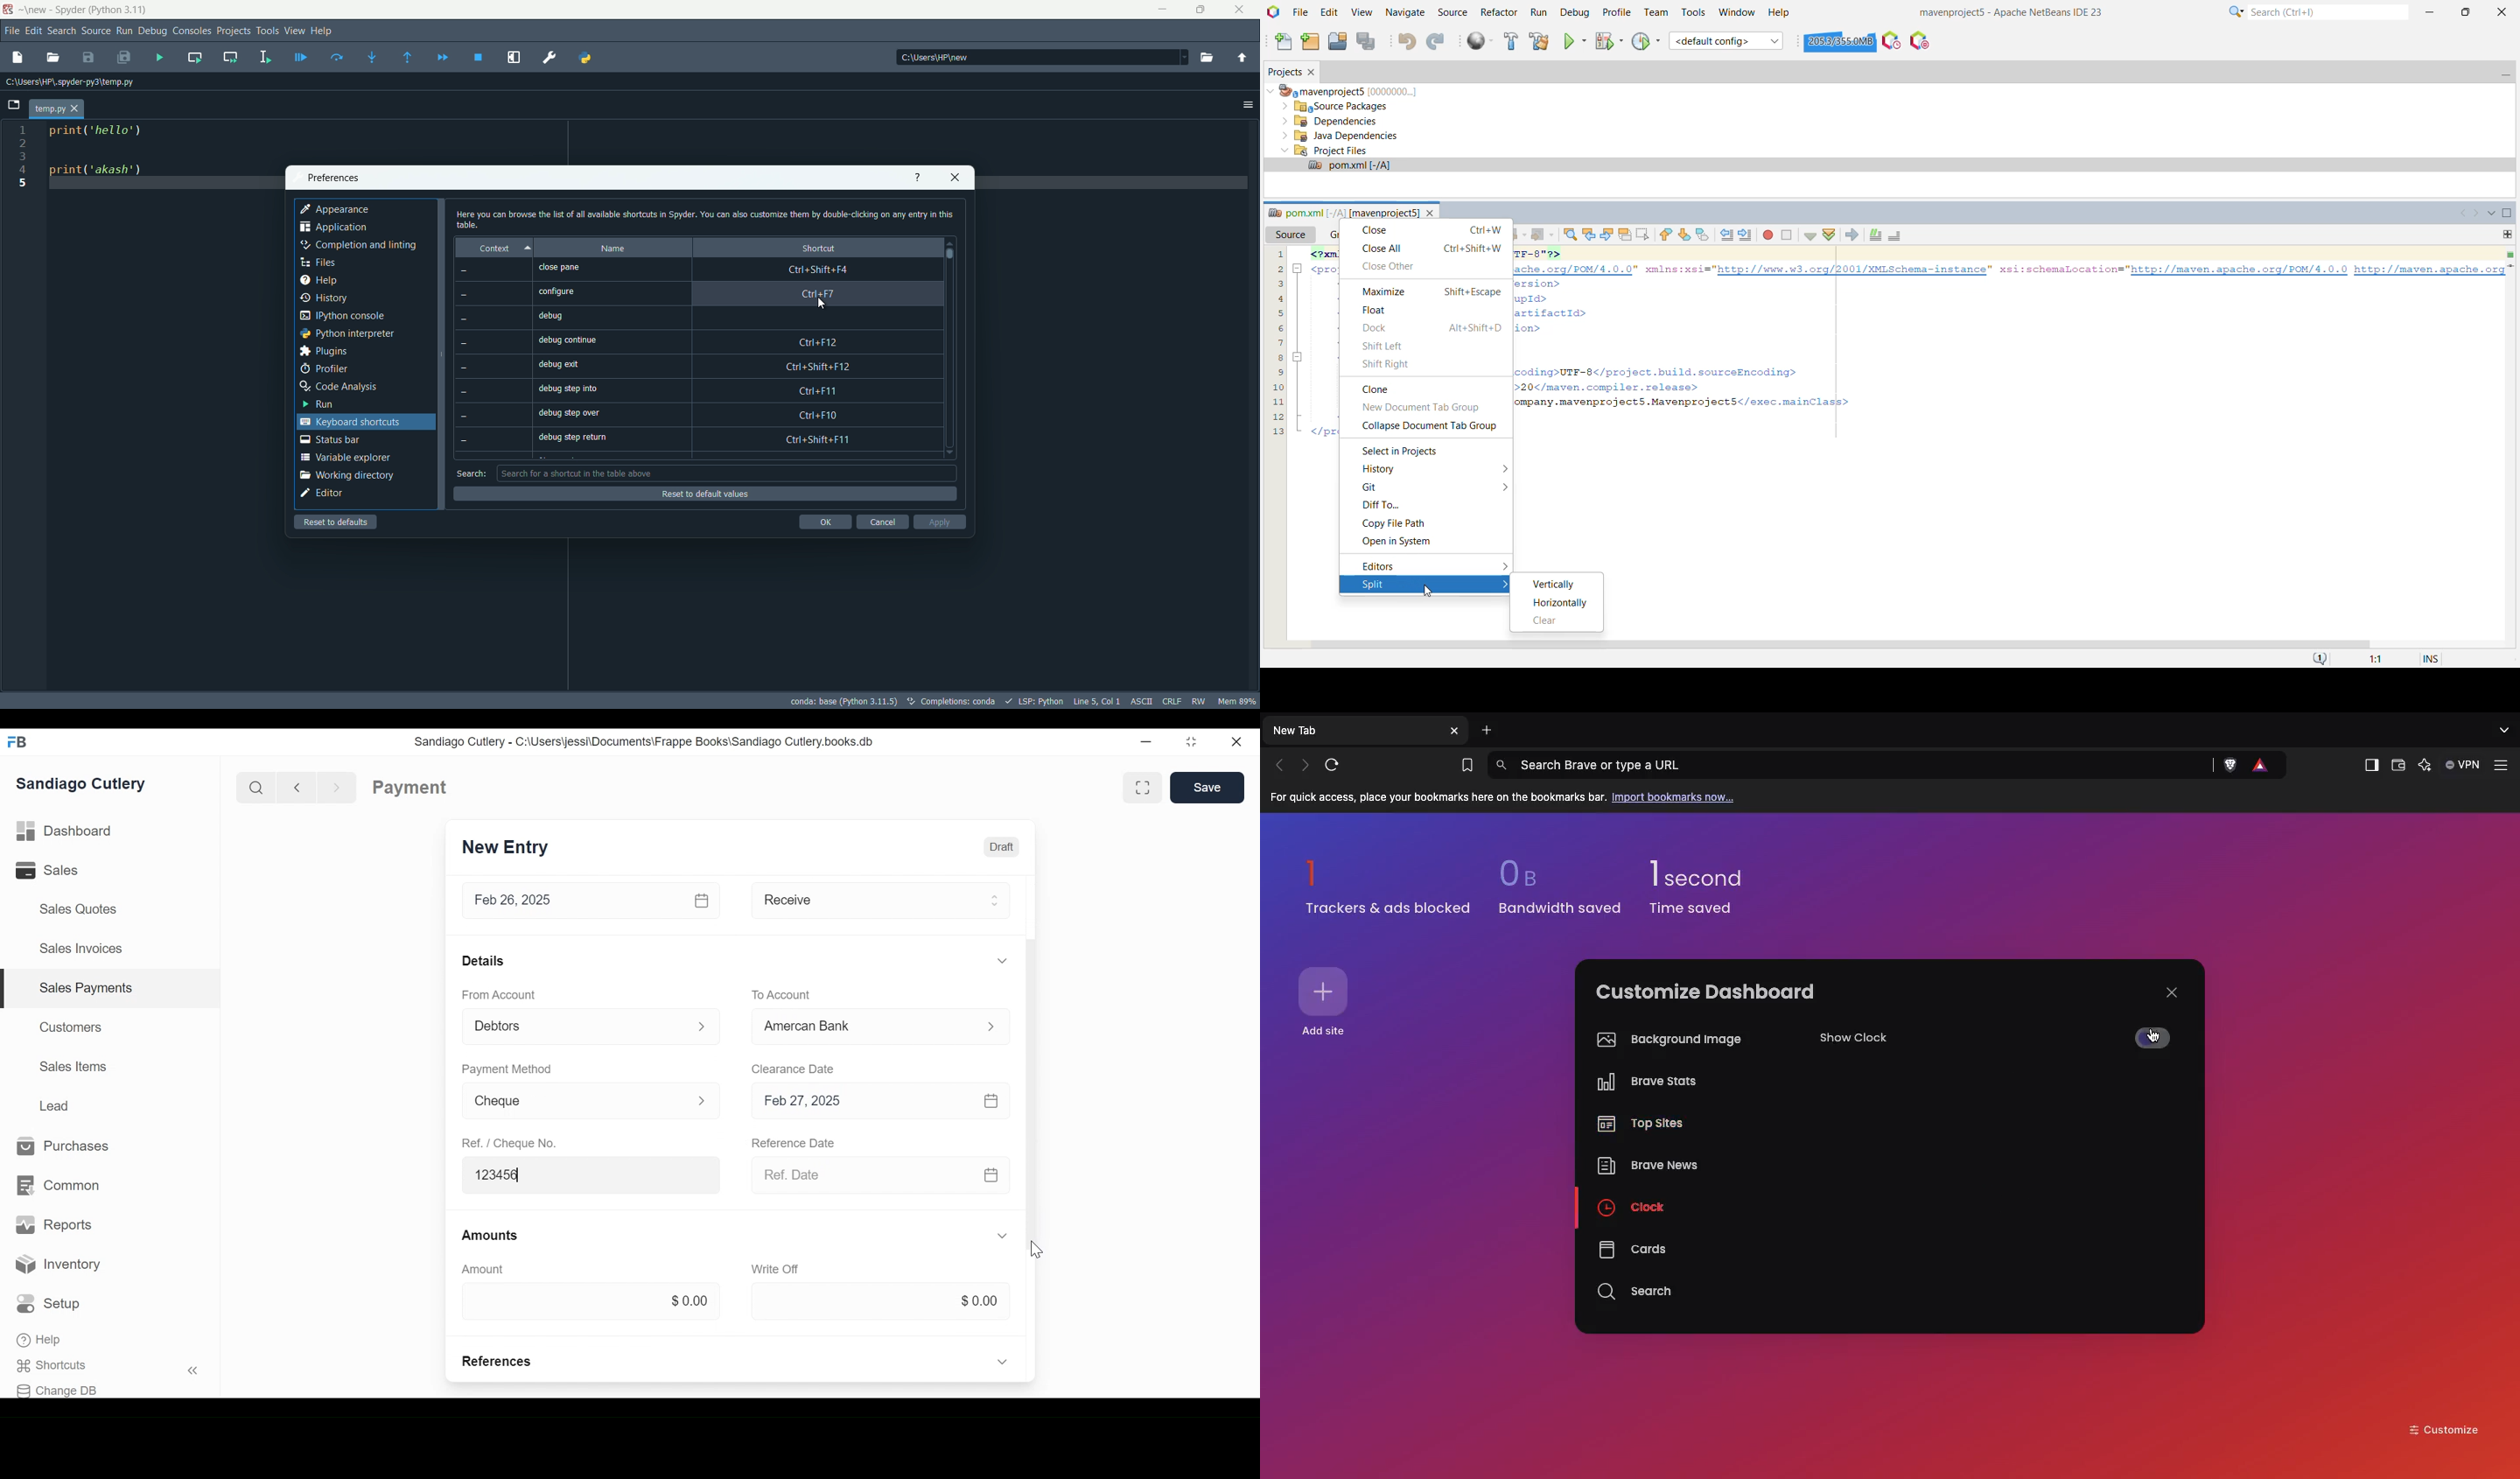  What do you see at coordinates (317, 263) in the screenshot?
I see `files` at bounding box center [317, 263].